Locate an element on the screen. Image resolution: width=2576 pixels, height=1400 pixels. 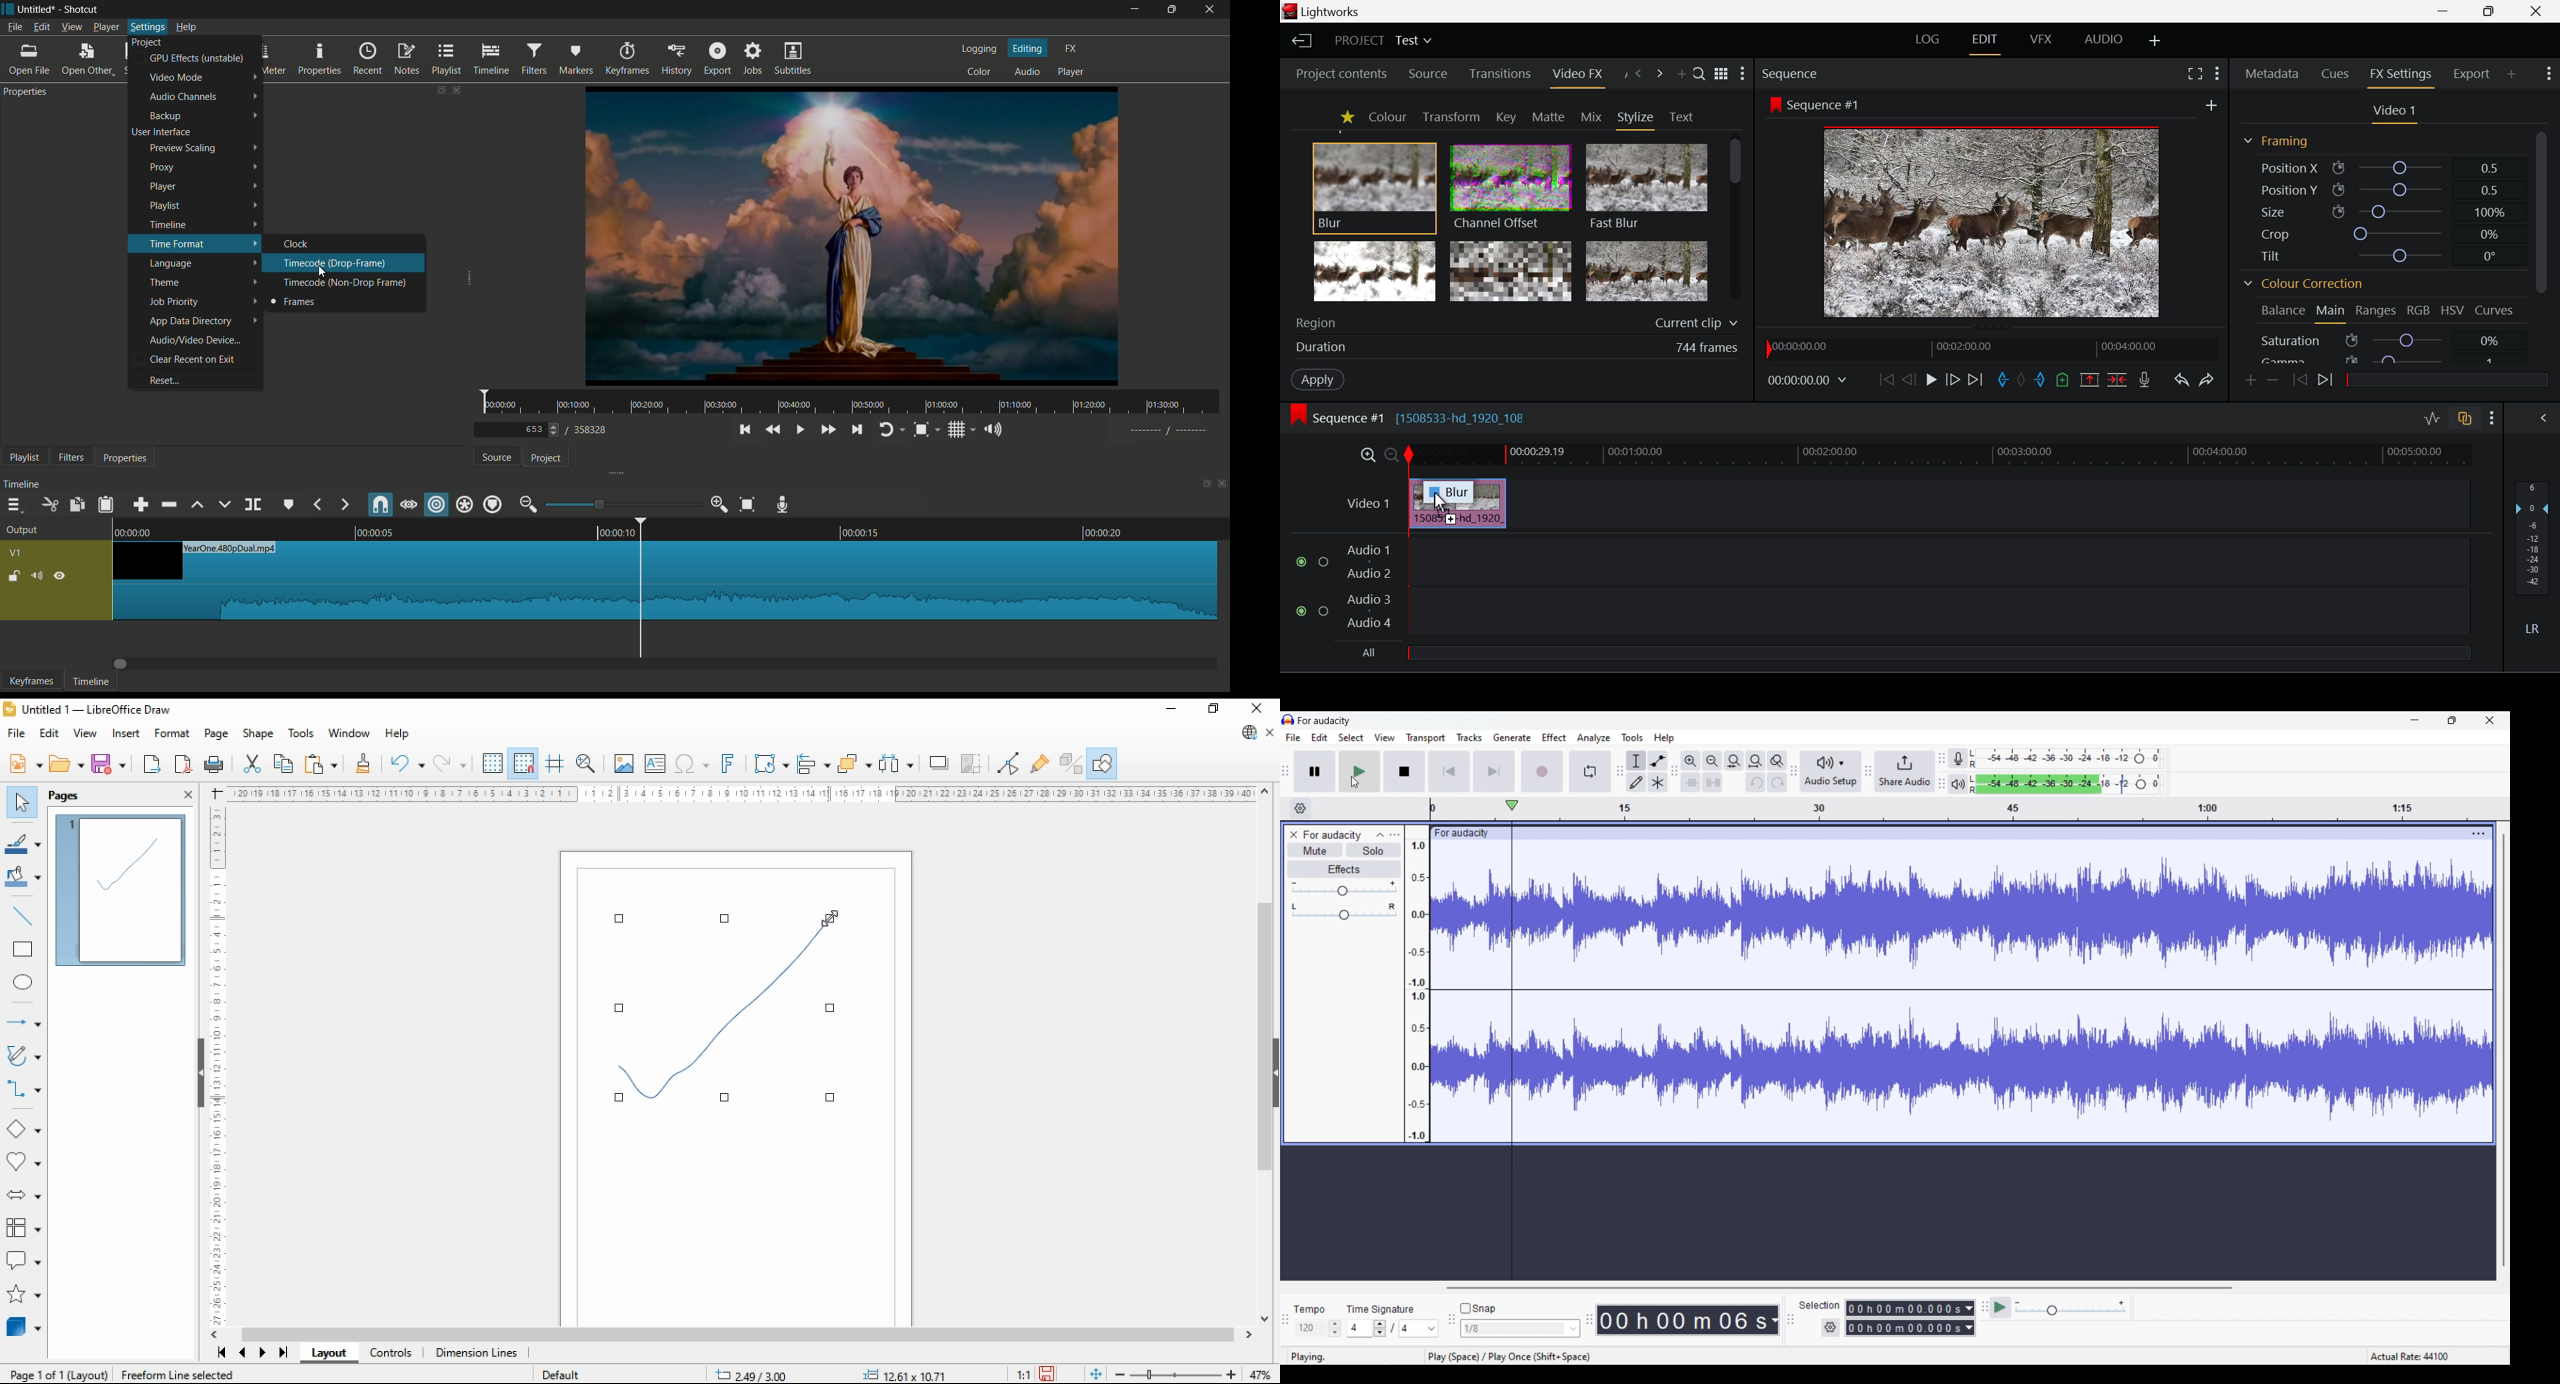
Transform is located at coordinates (1451, 117).